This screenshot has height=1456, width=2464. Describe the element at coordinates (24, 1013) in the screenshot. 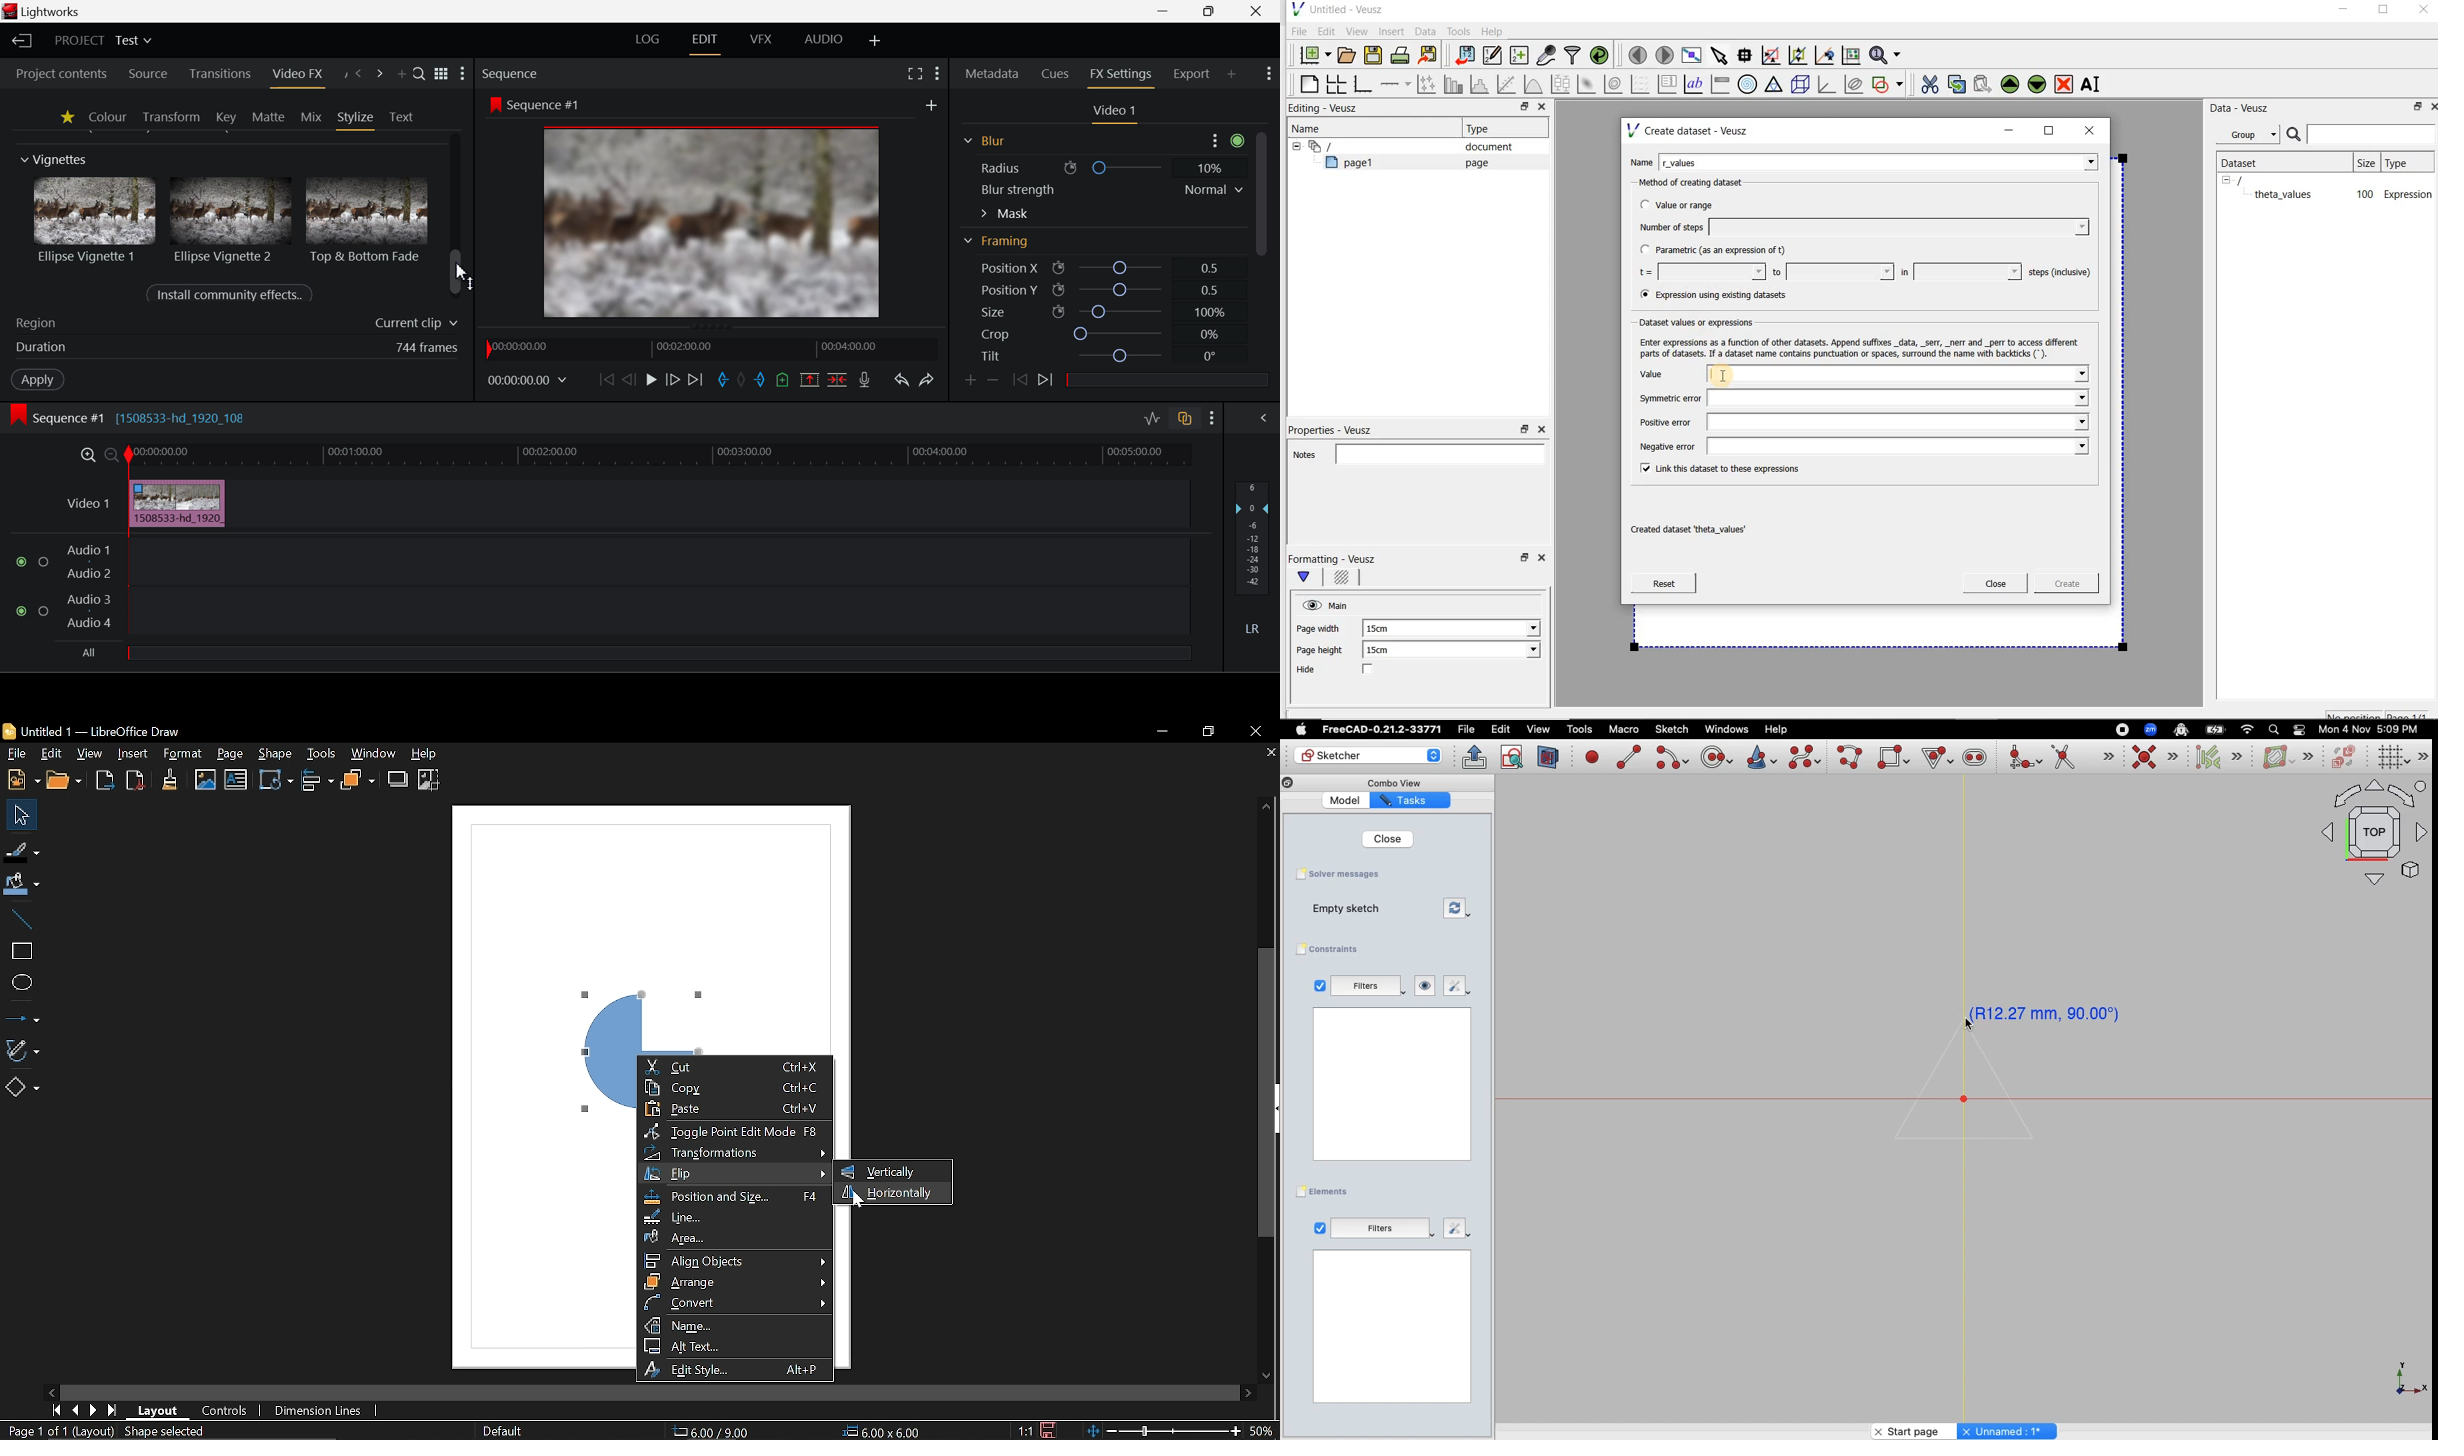

I see `Lines and arrows` at that location.